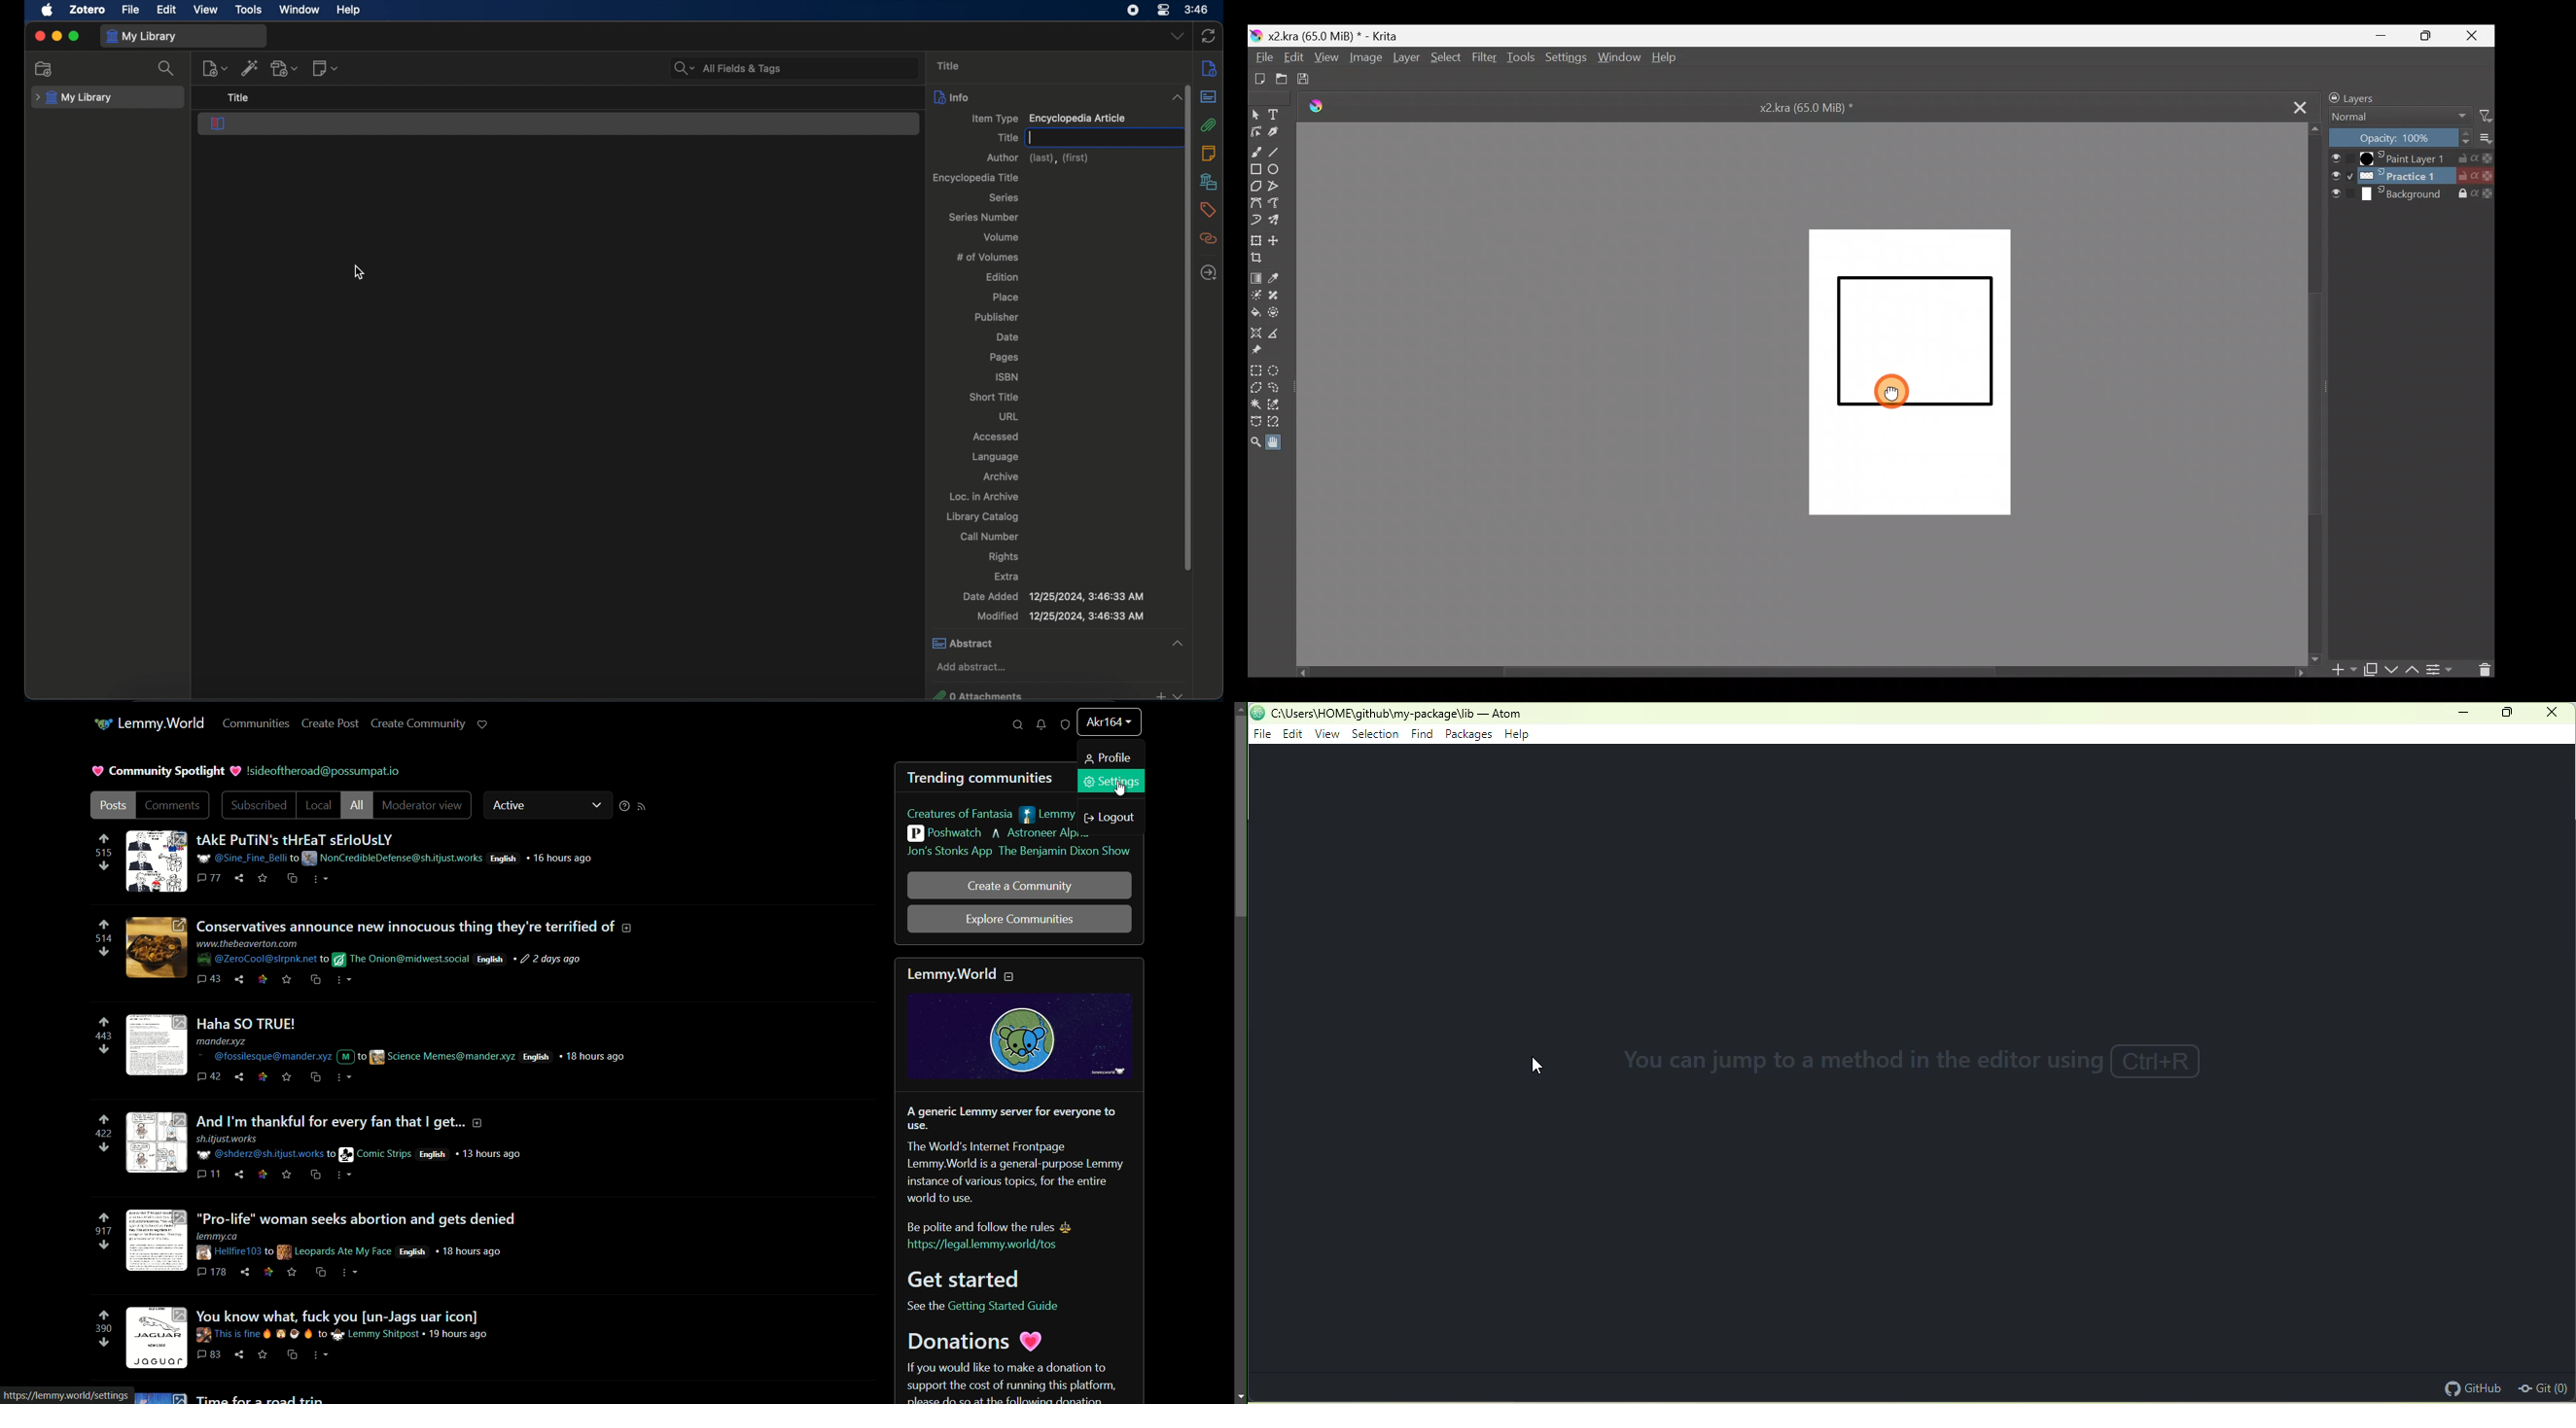 This screenshot has height=1428, width=2576. I want to click on Filter, so click(1484, 58).